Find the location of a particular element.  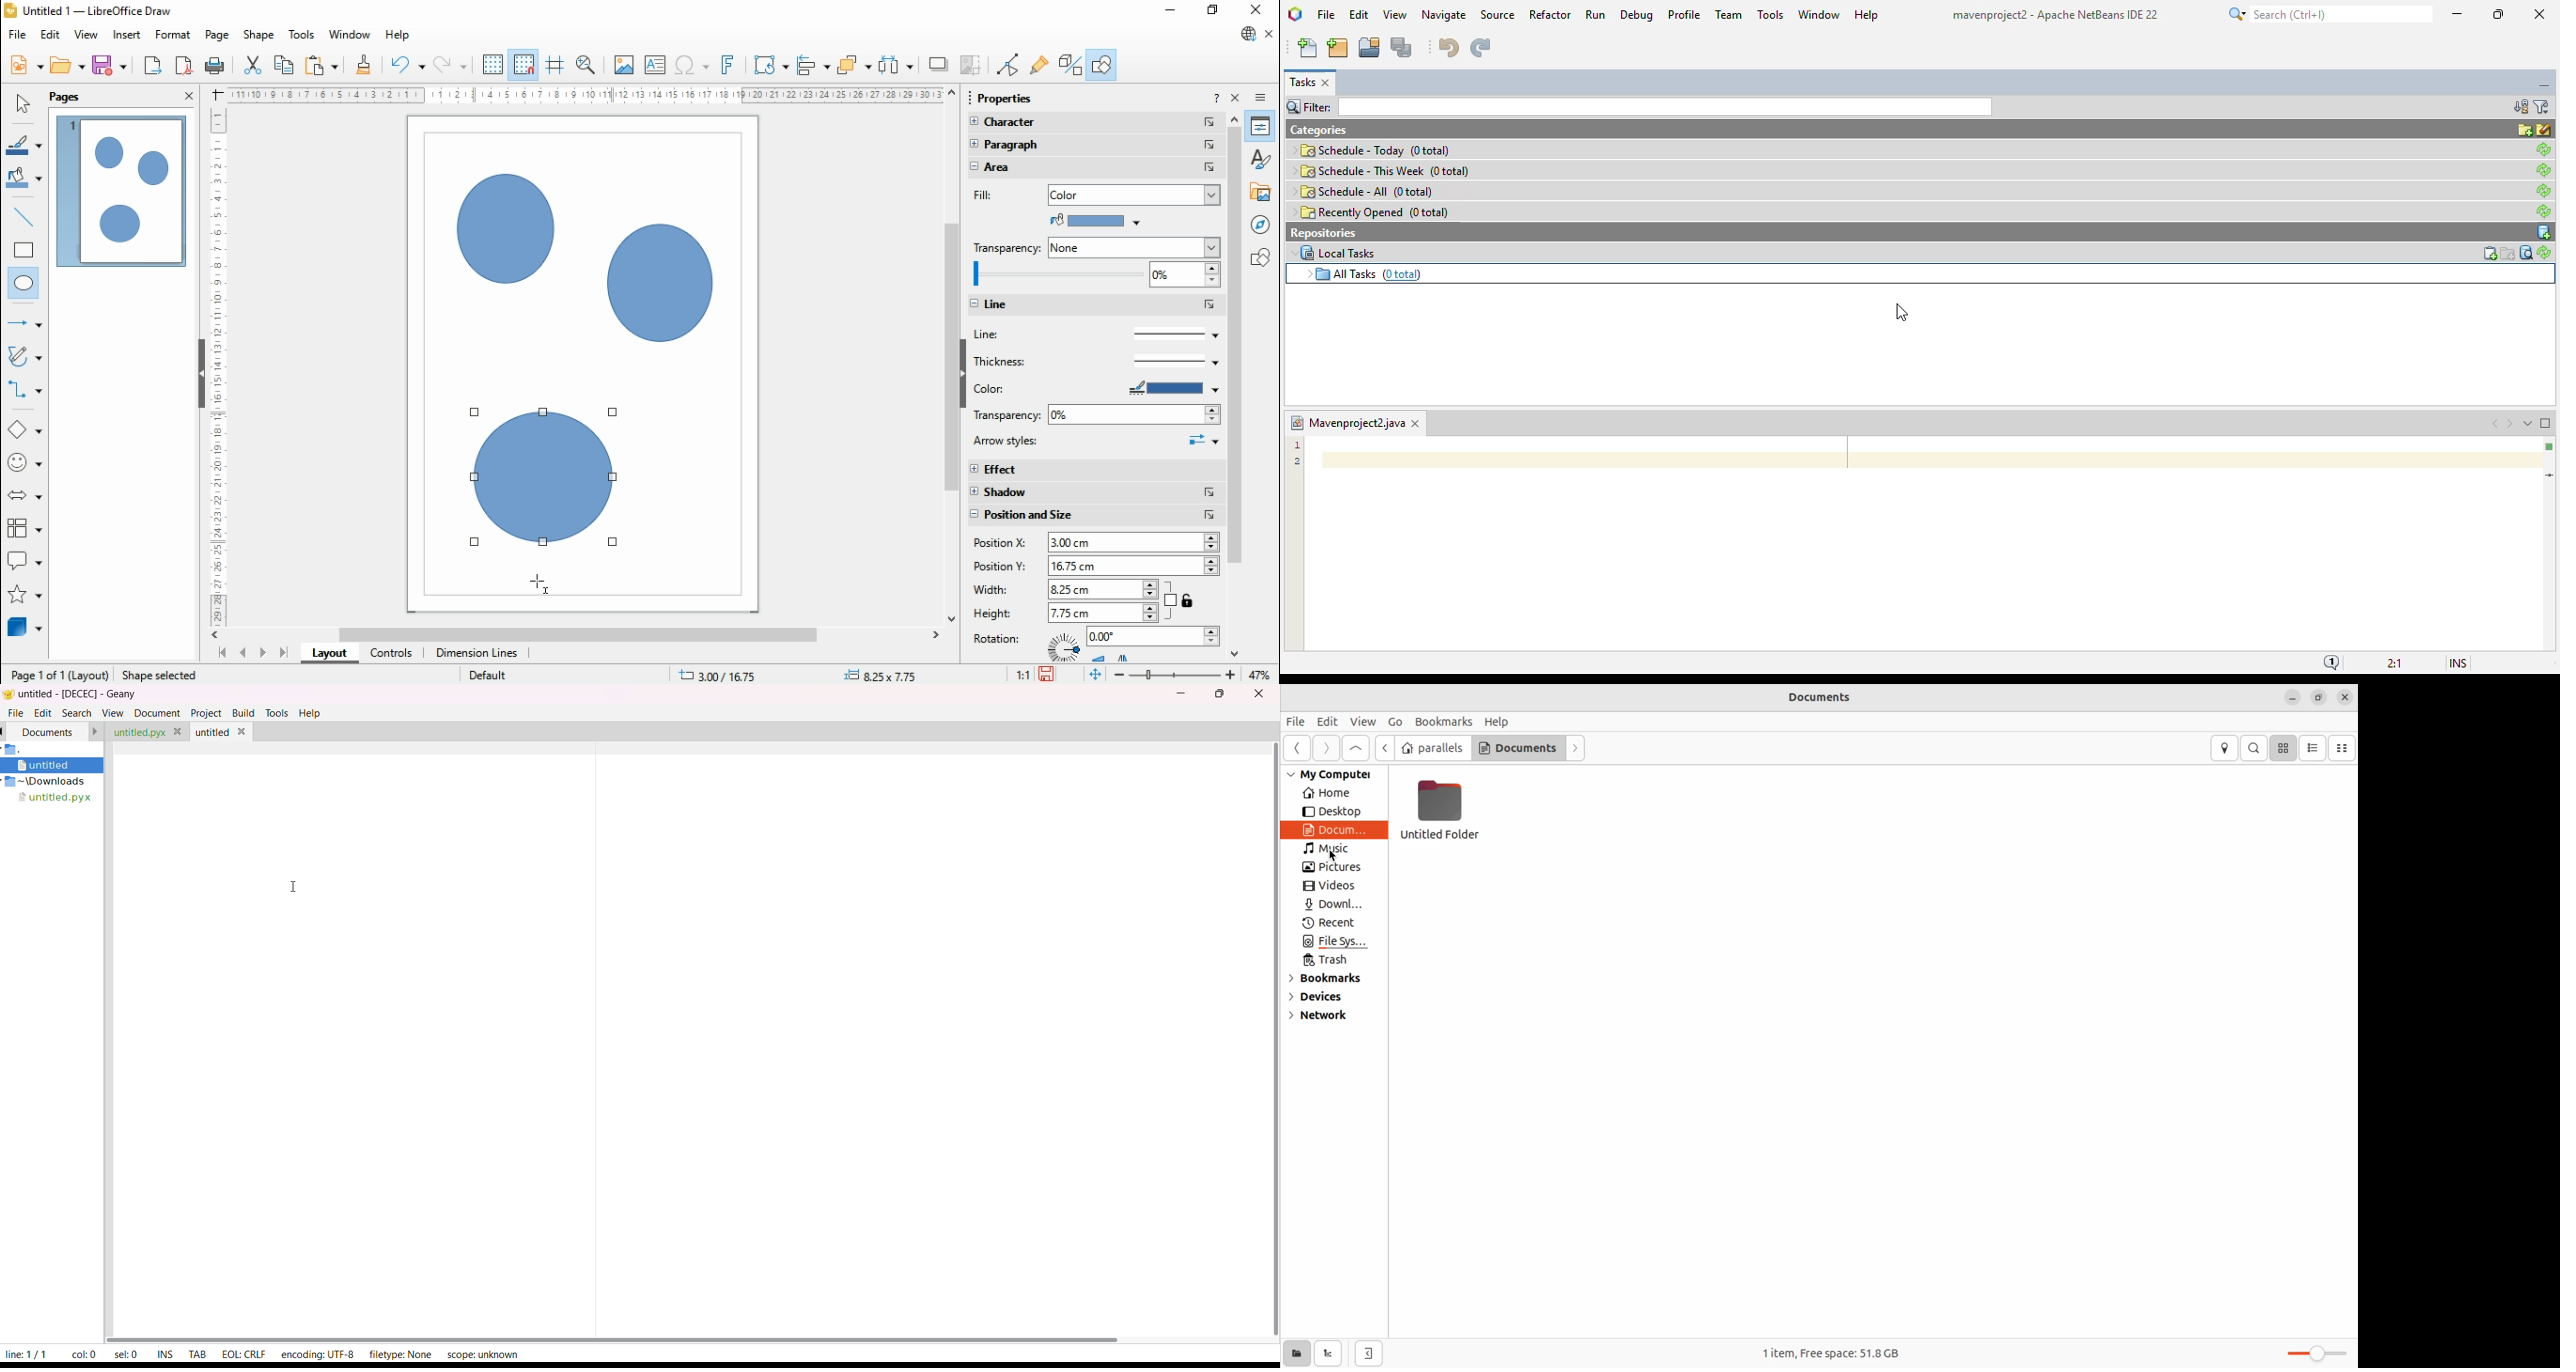

refresh is located at coordinates (2544, 253).